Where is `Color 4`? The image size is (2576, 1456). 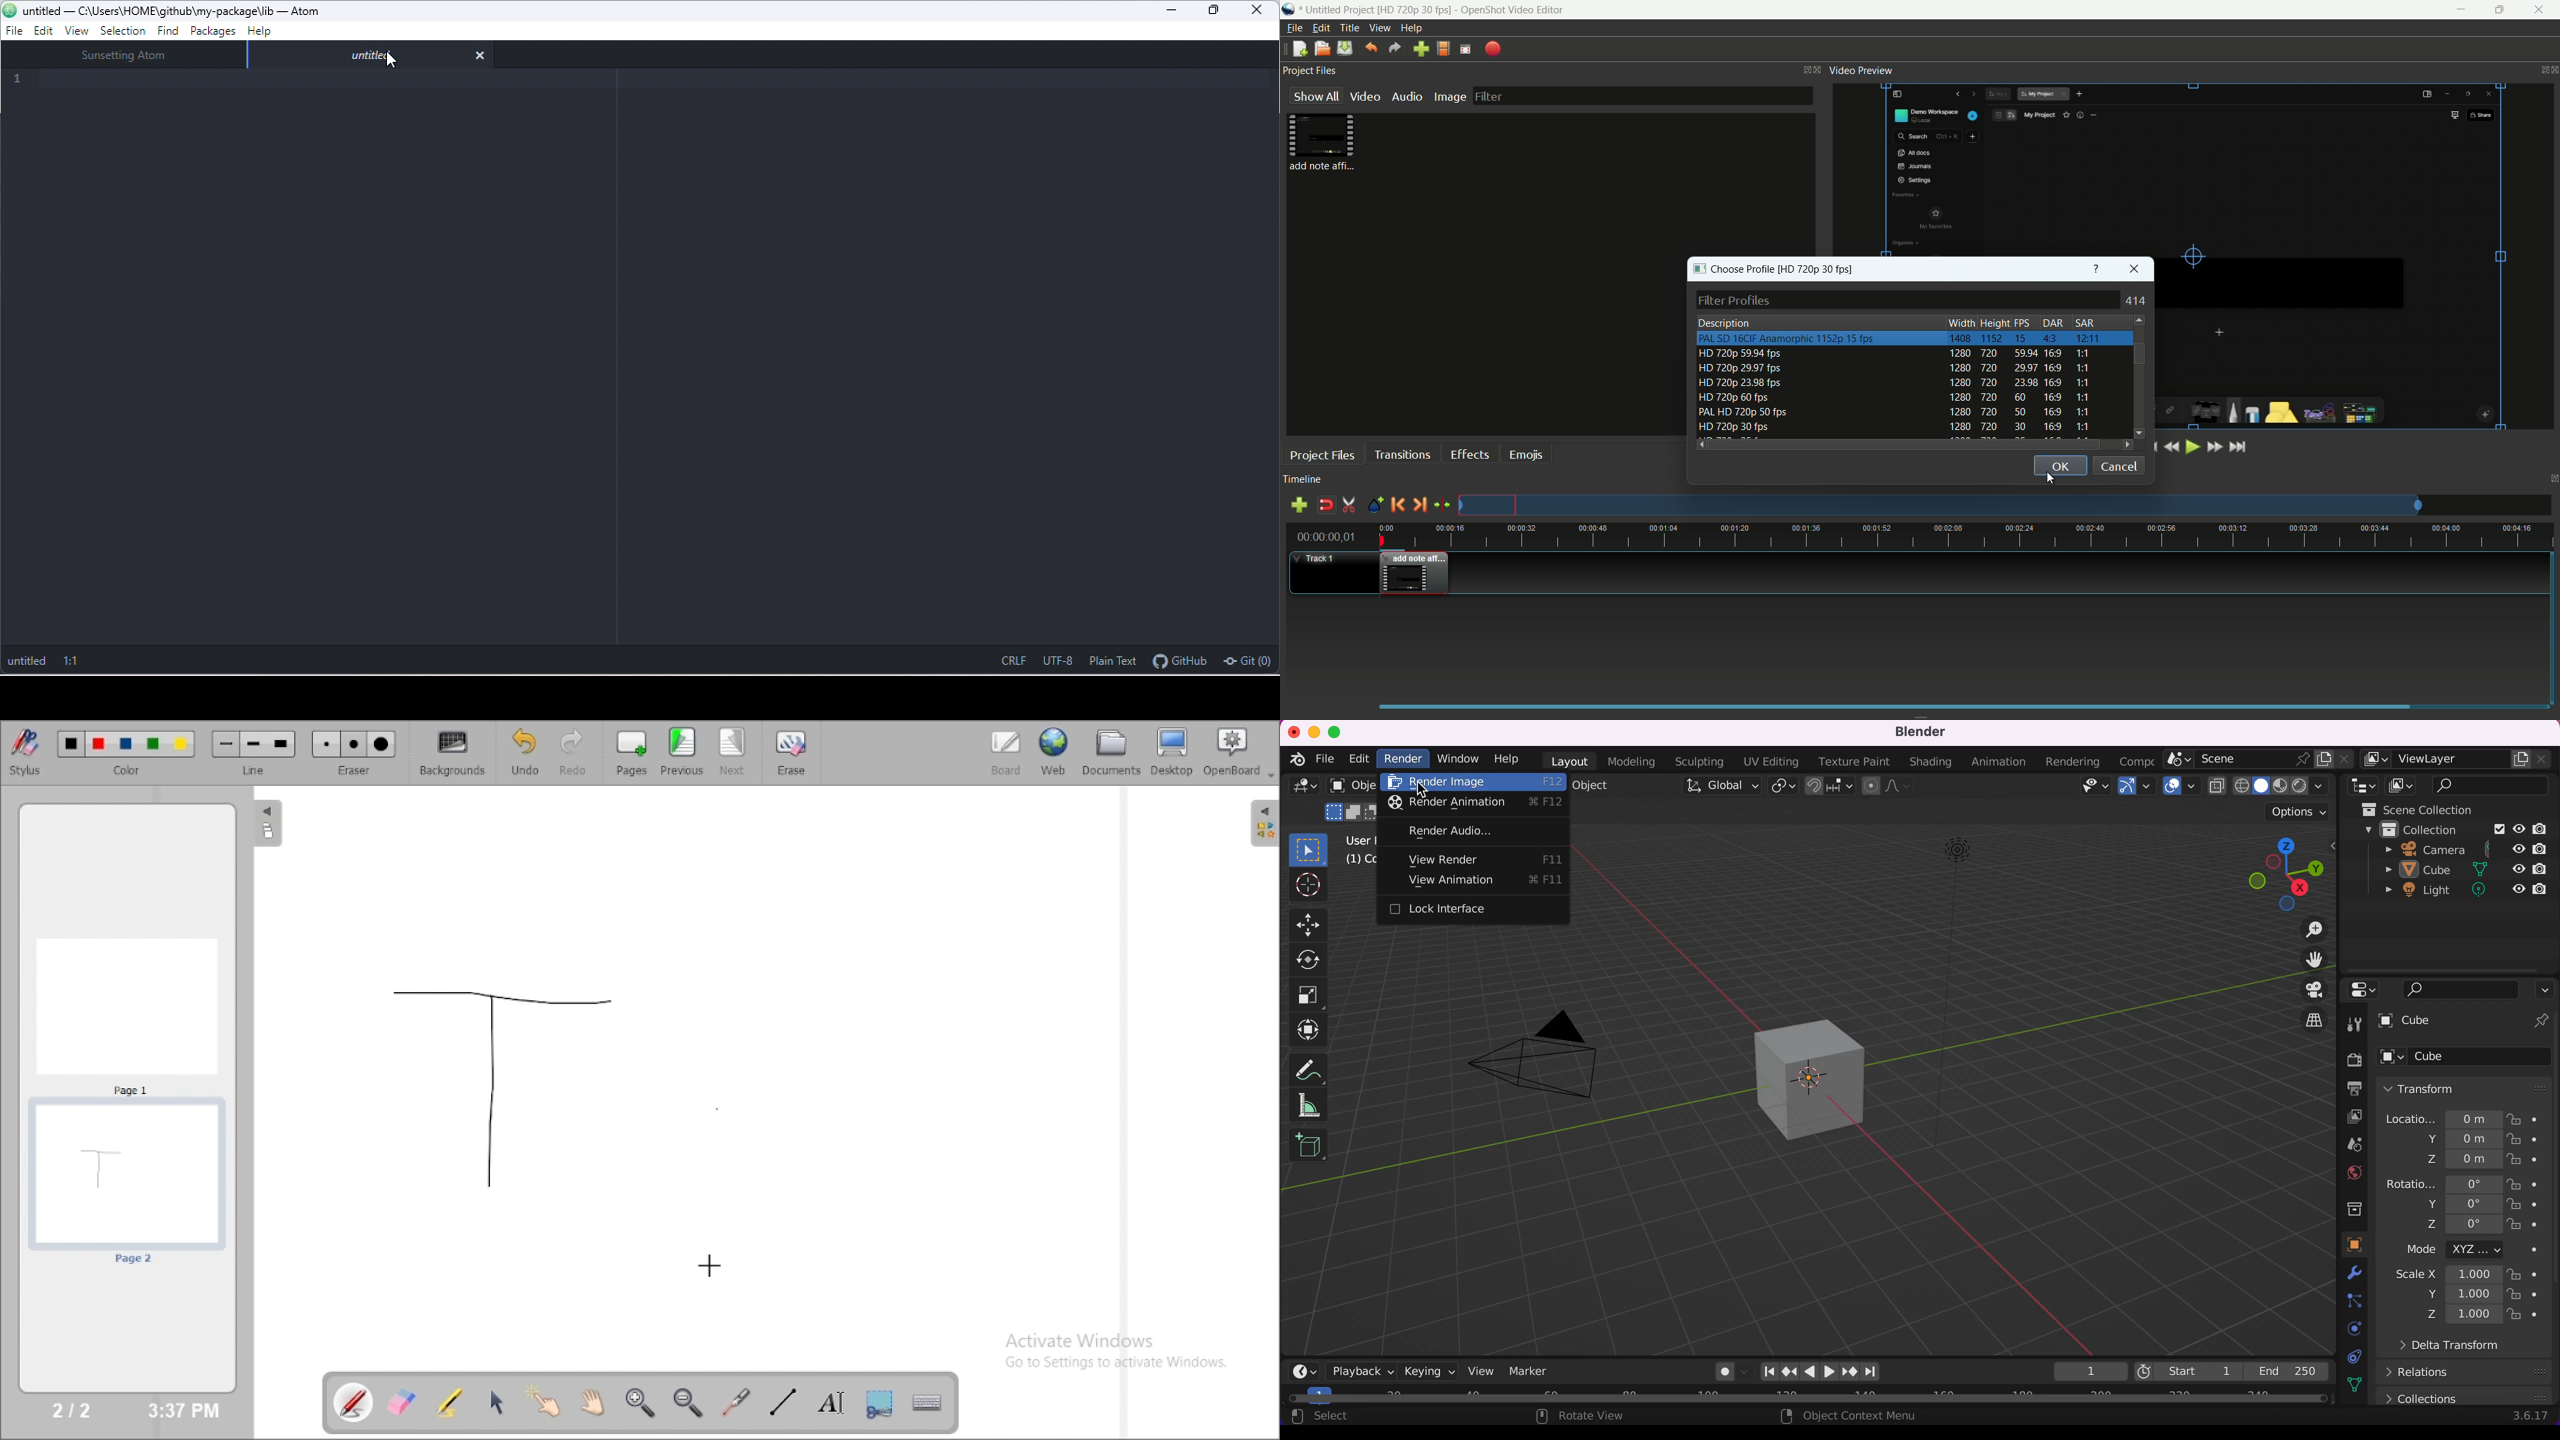 Color 4 is located at coordinates (153, 745).